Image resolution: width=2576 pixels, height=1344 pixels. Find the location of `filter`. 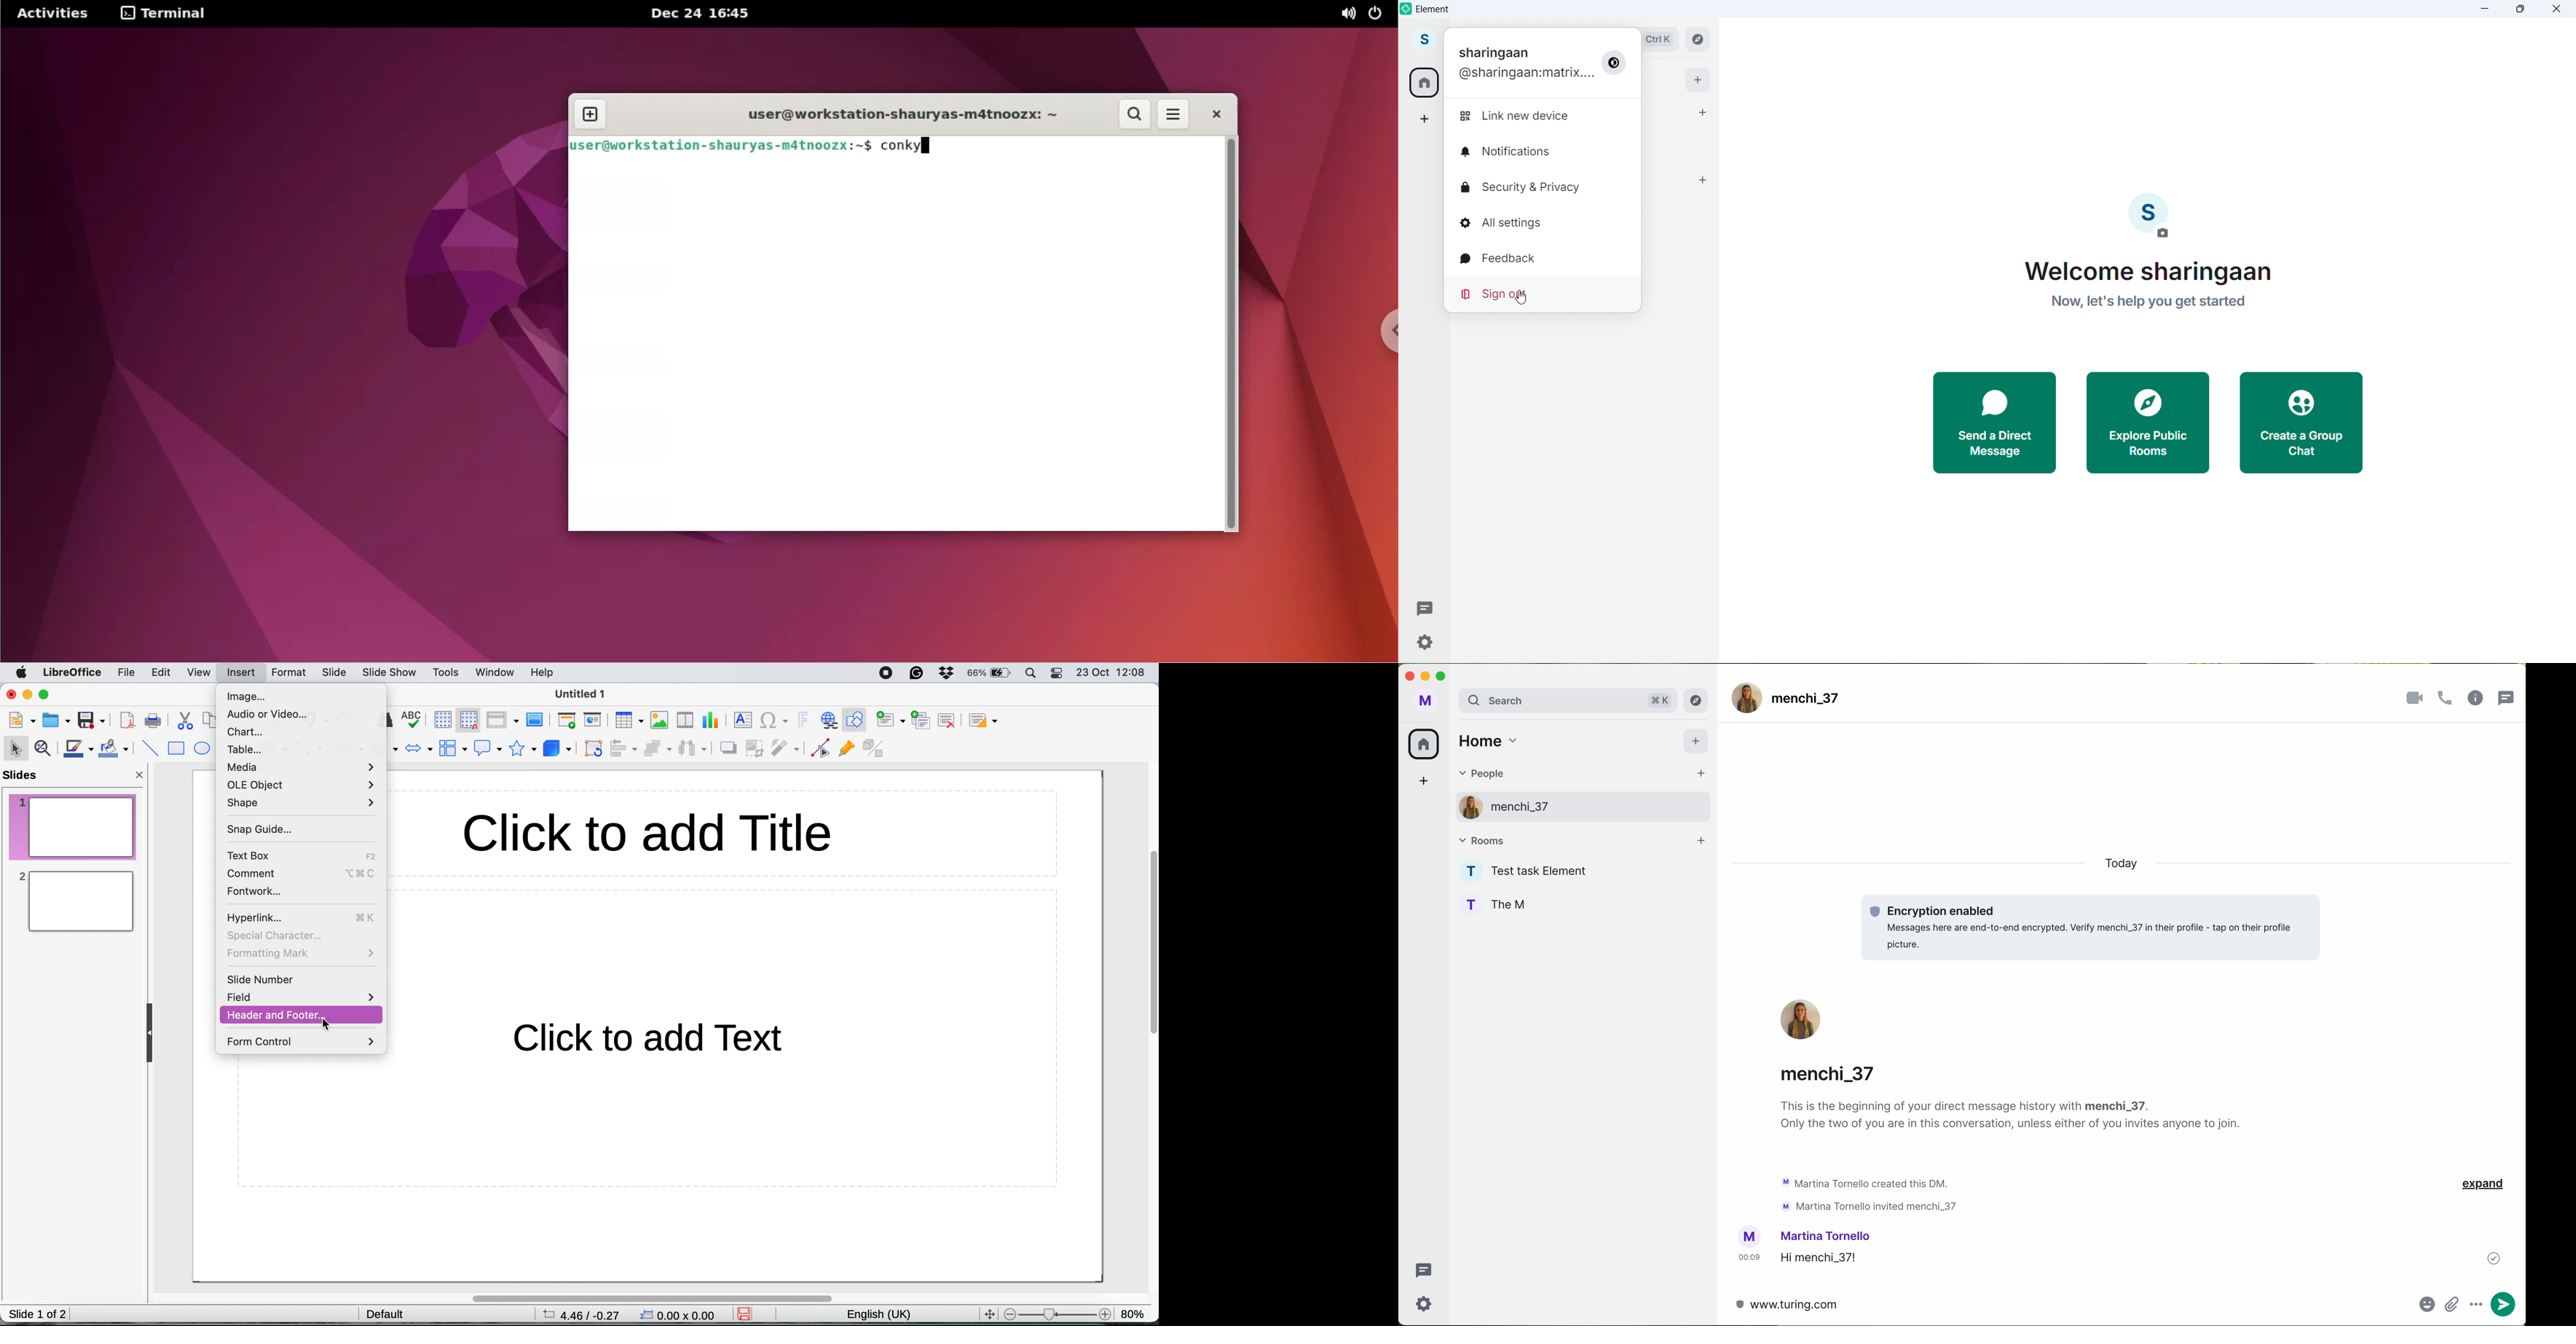

filter is located at coordinates (787, 749).